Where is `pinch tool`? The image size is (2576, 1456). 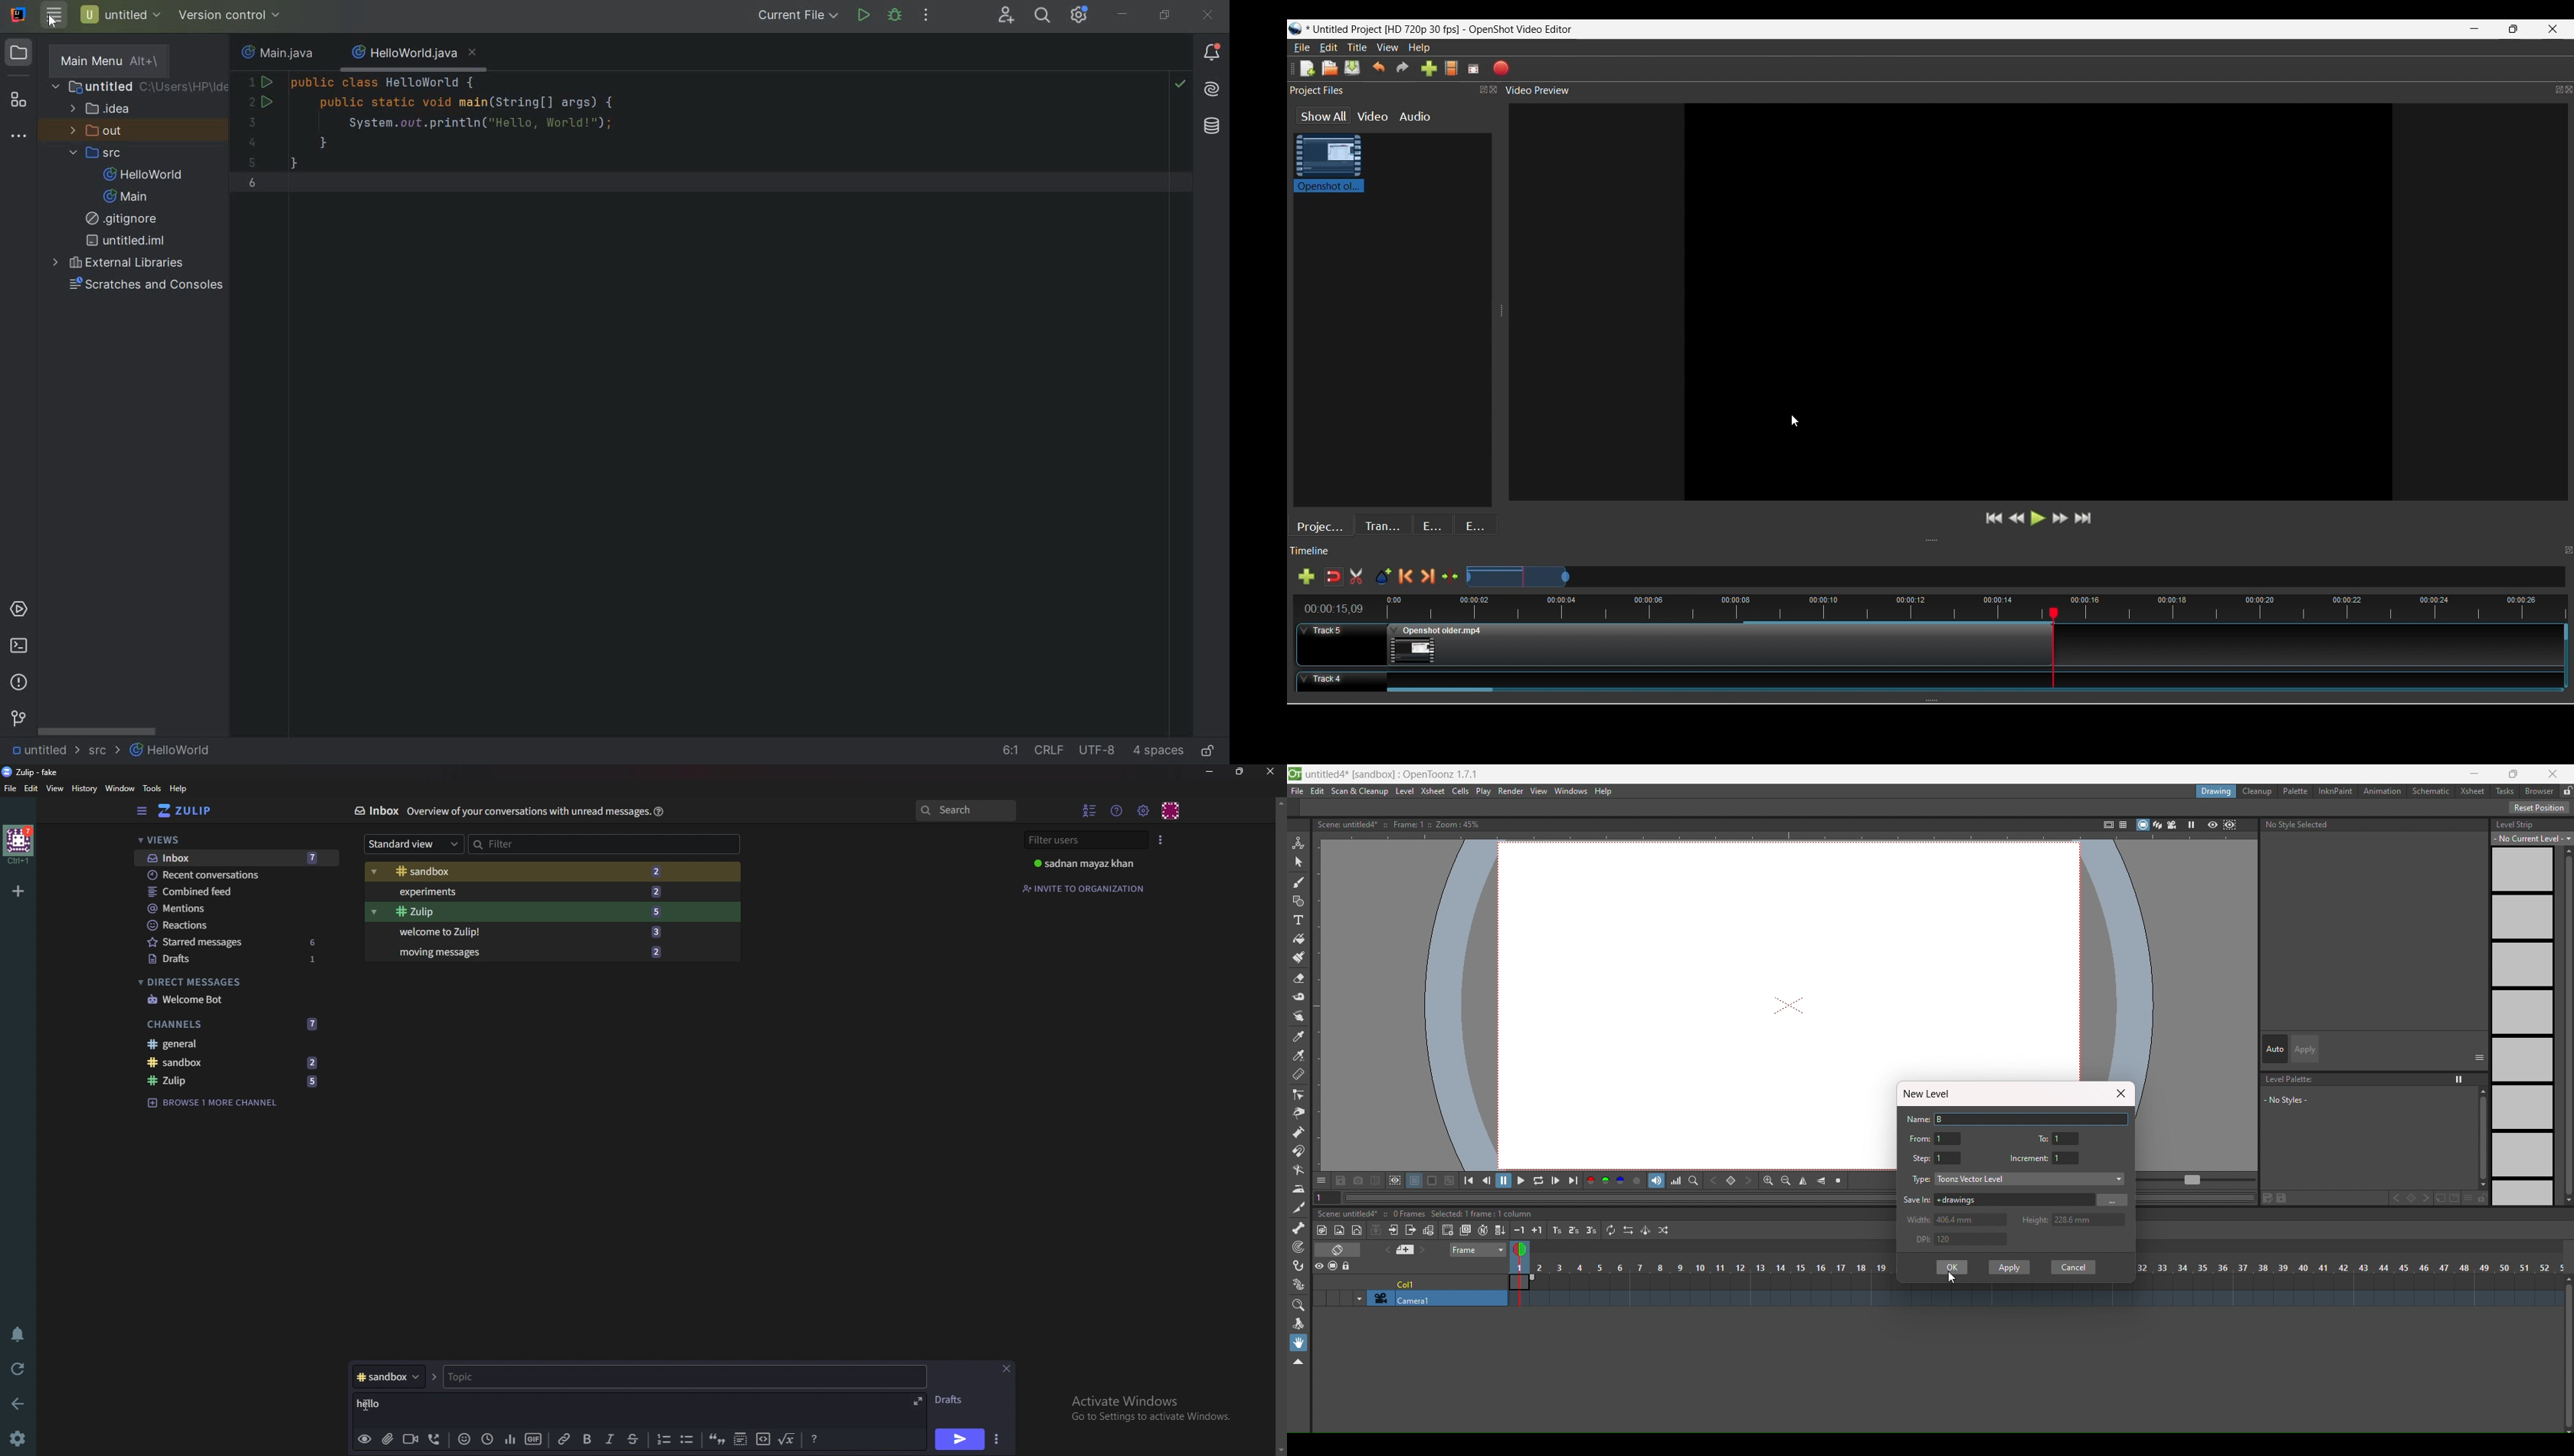 pinch tool is located at coordinates (1298, 1114).